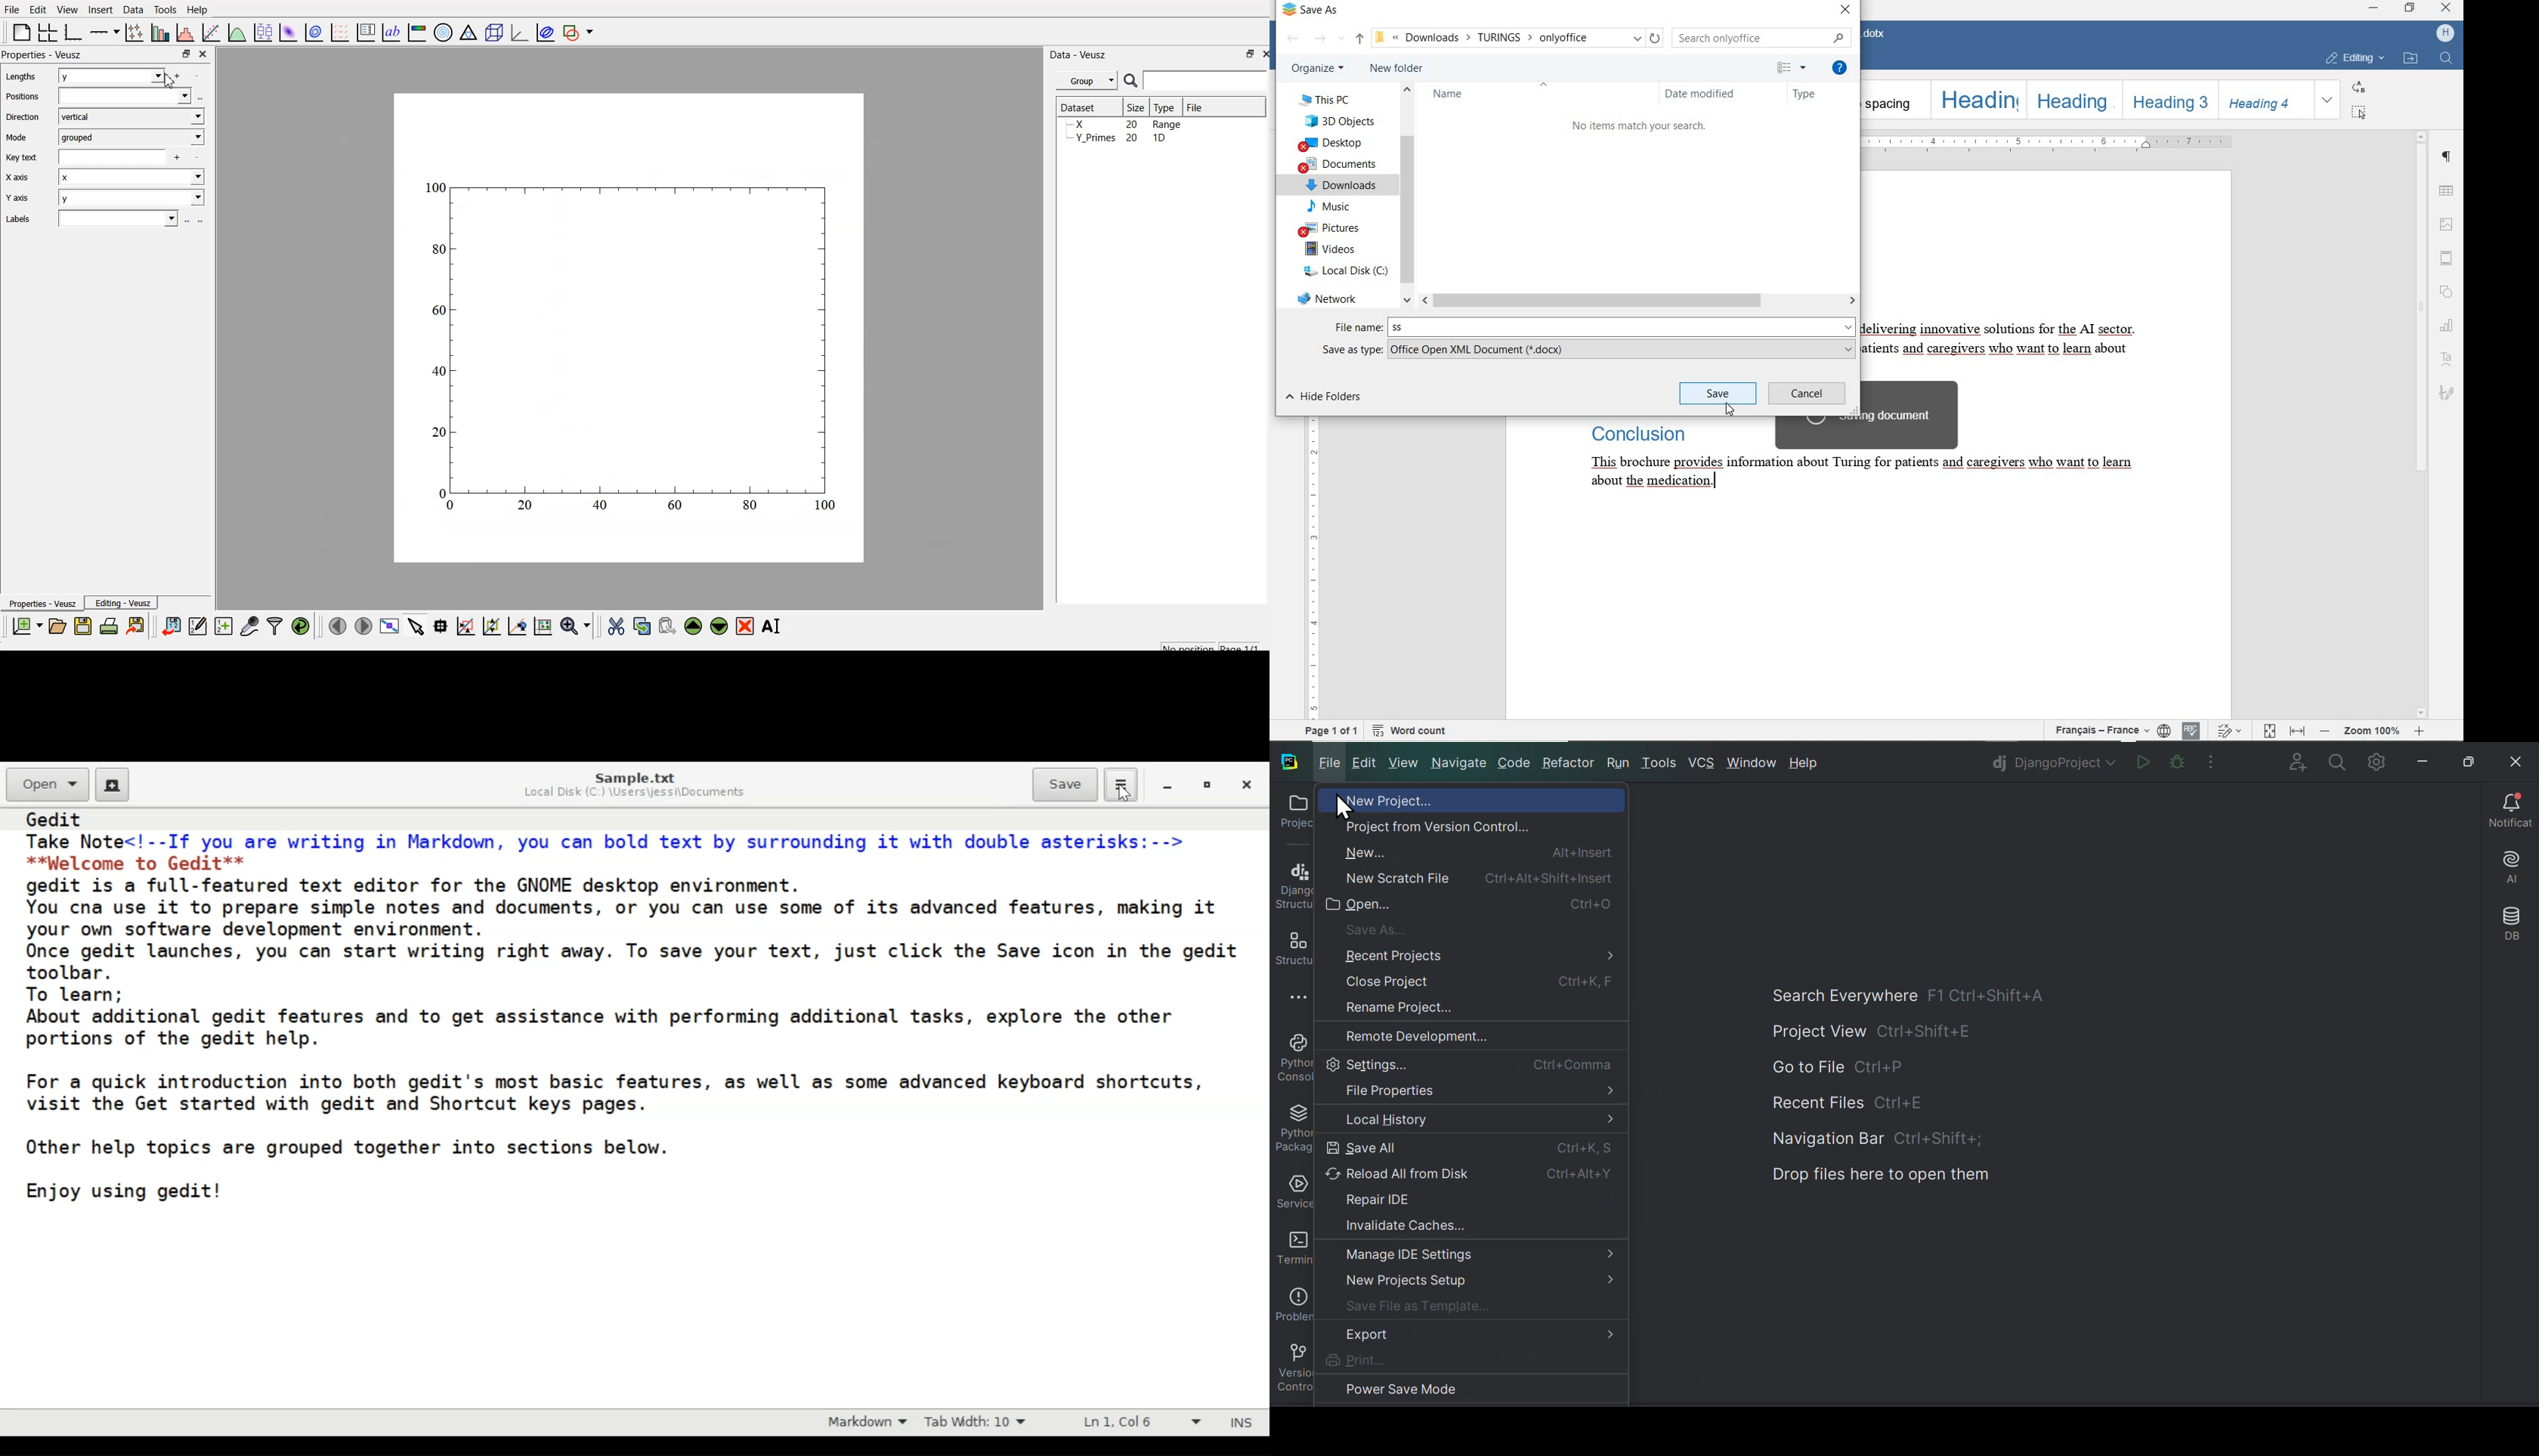 This screenshot has height=1456, width=2548. Describe the element at coordinates (2449, 292) in the screenshot. I see `SHAPE` at that location.